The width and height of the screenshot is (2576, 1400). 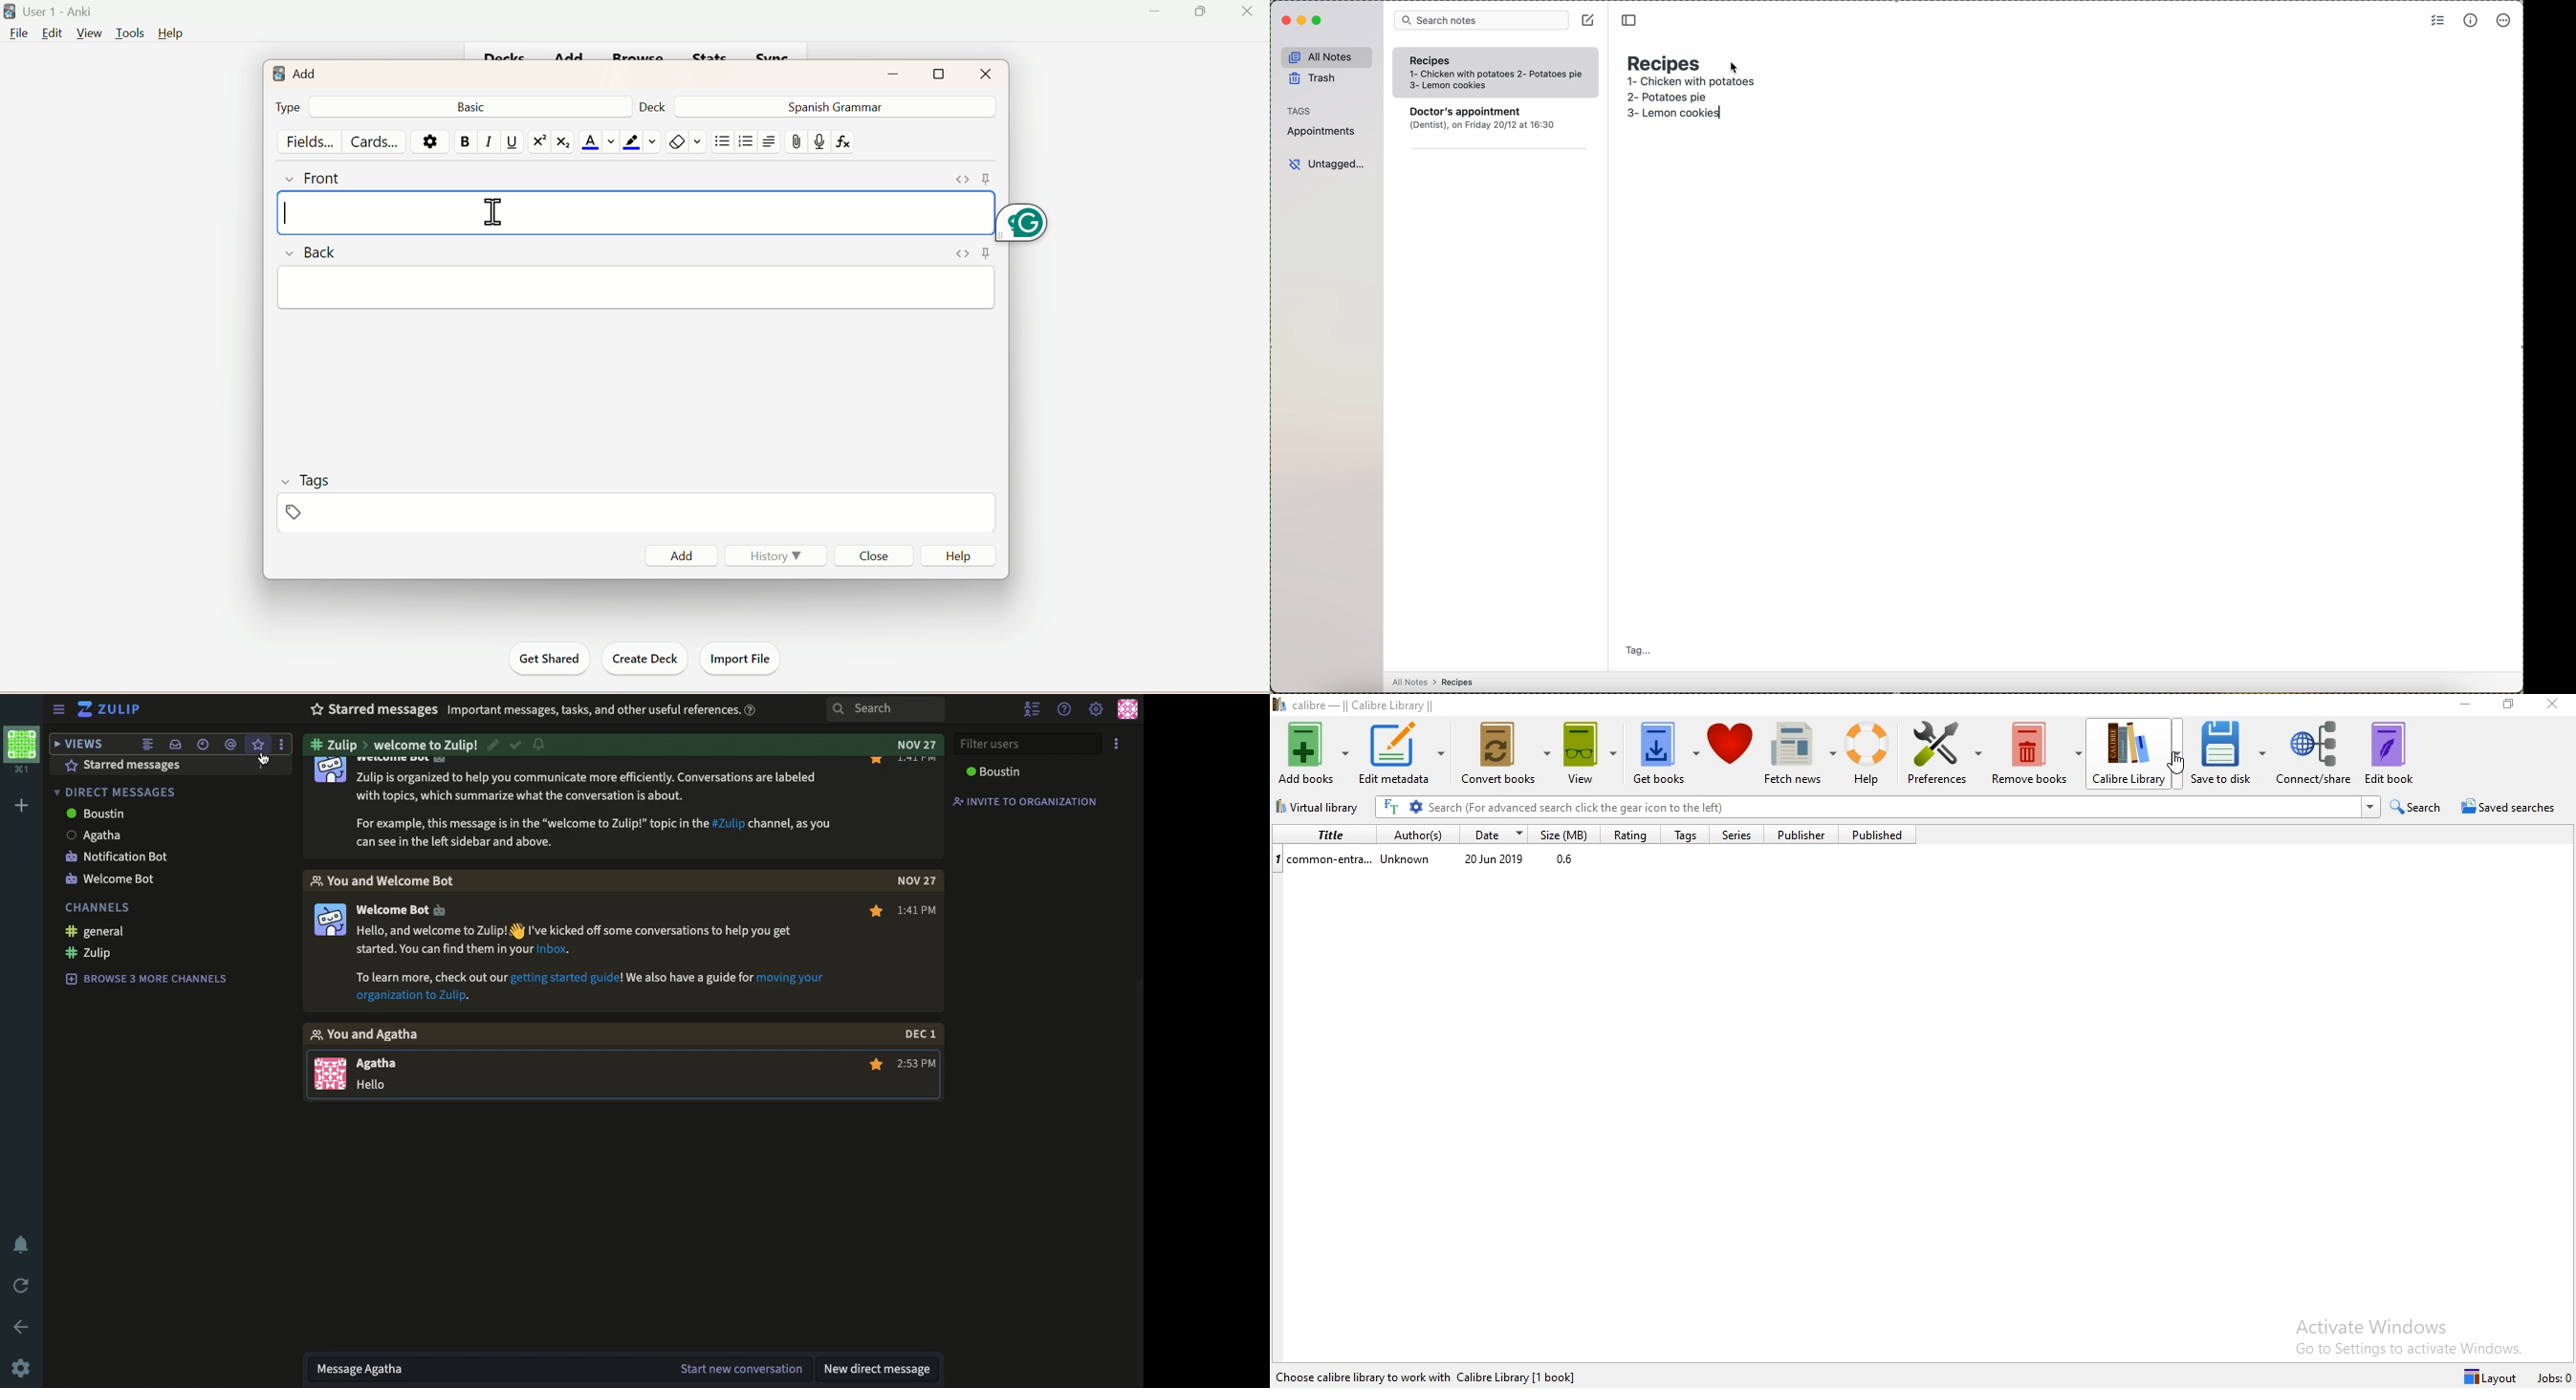 I want to click on combined feed, so click(x=149, y=744).